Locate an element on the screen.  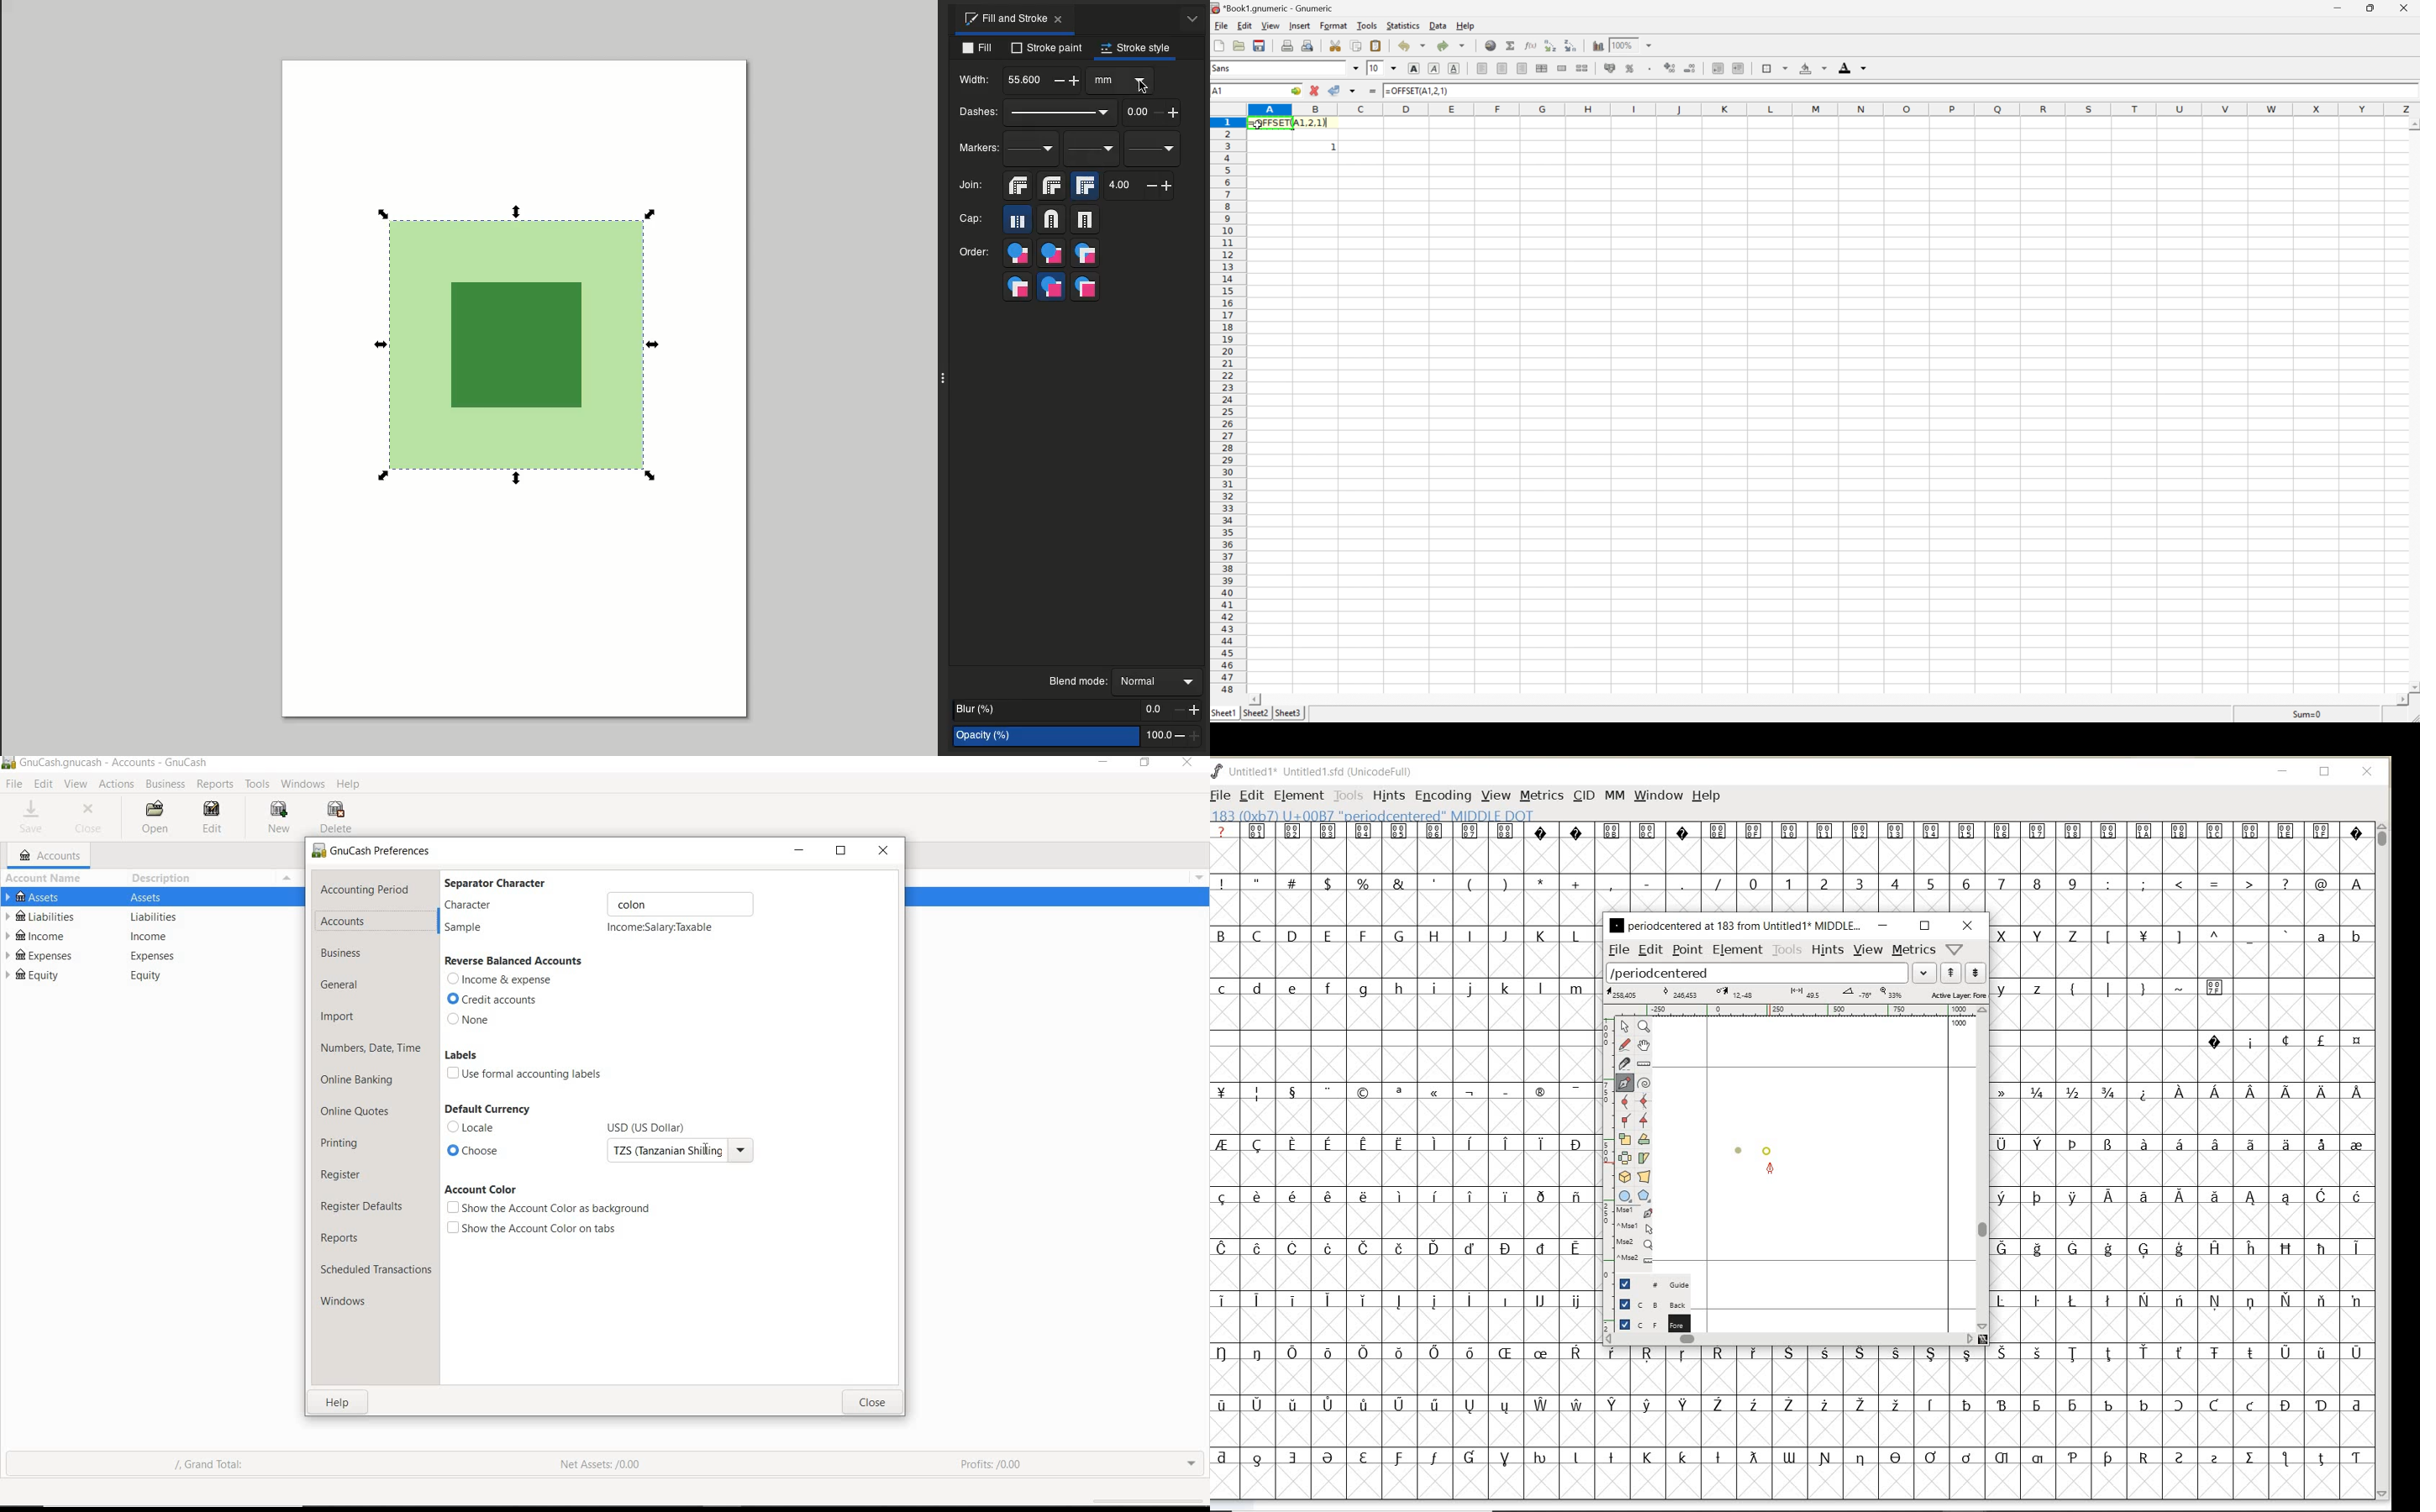
WINDOWS is located at coordinates (300, 783).